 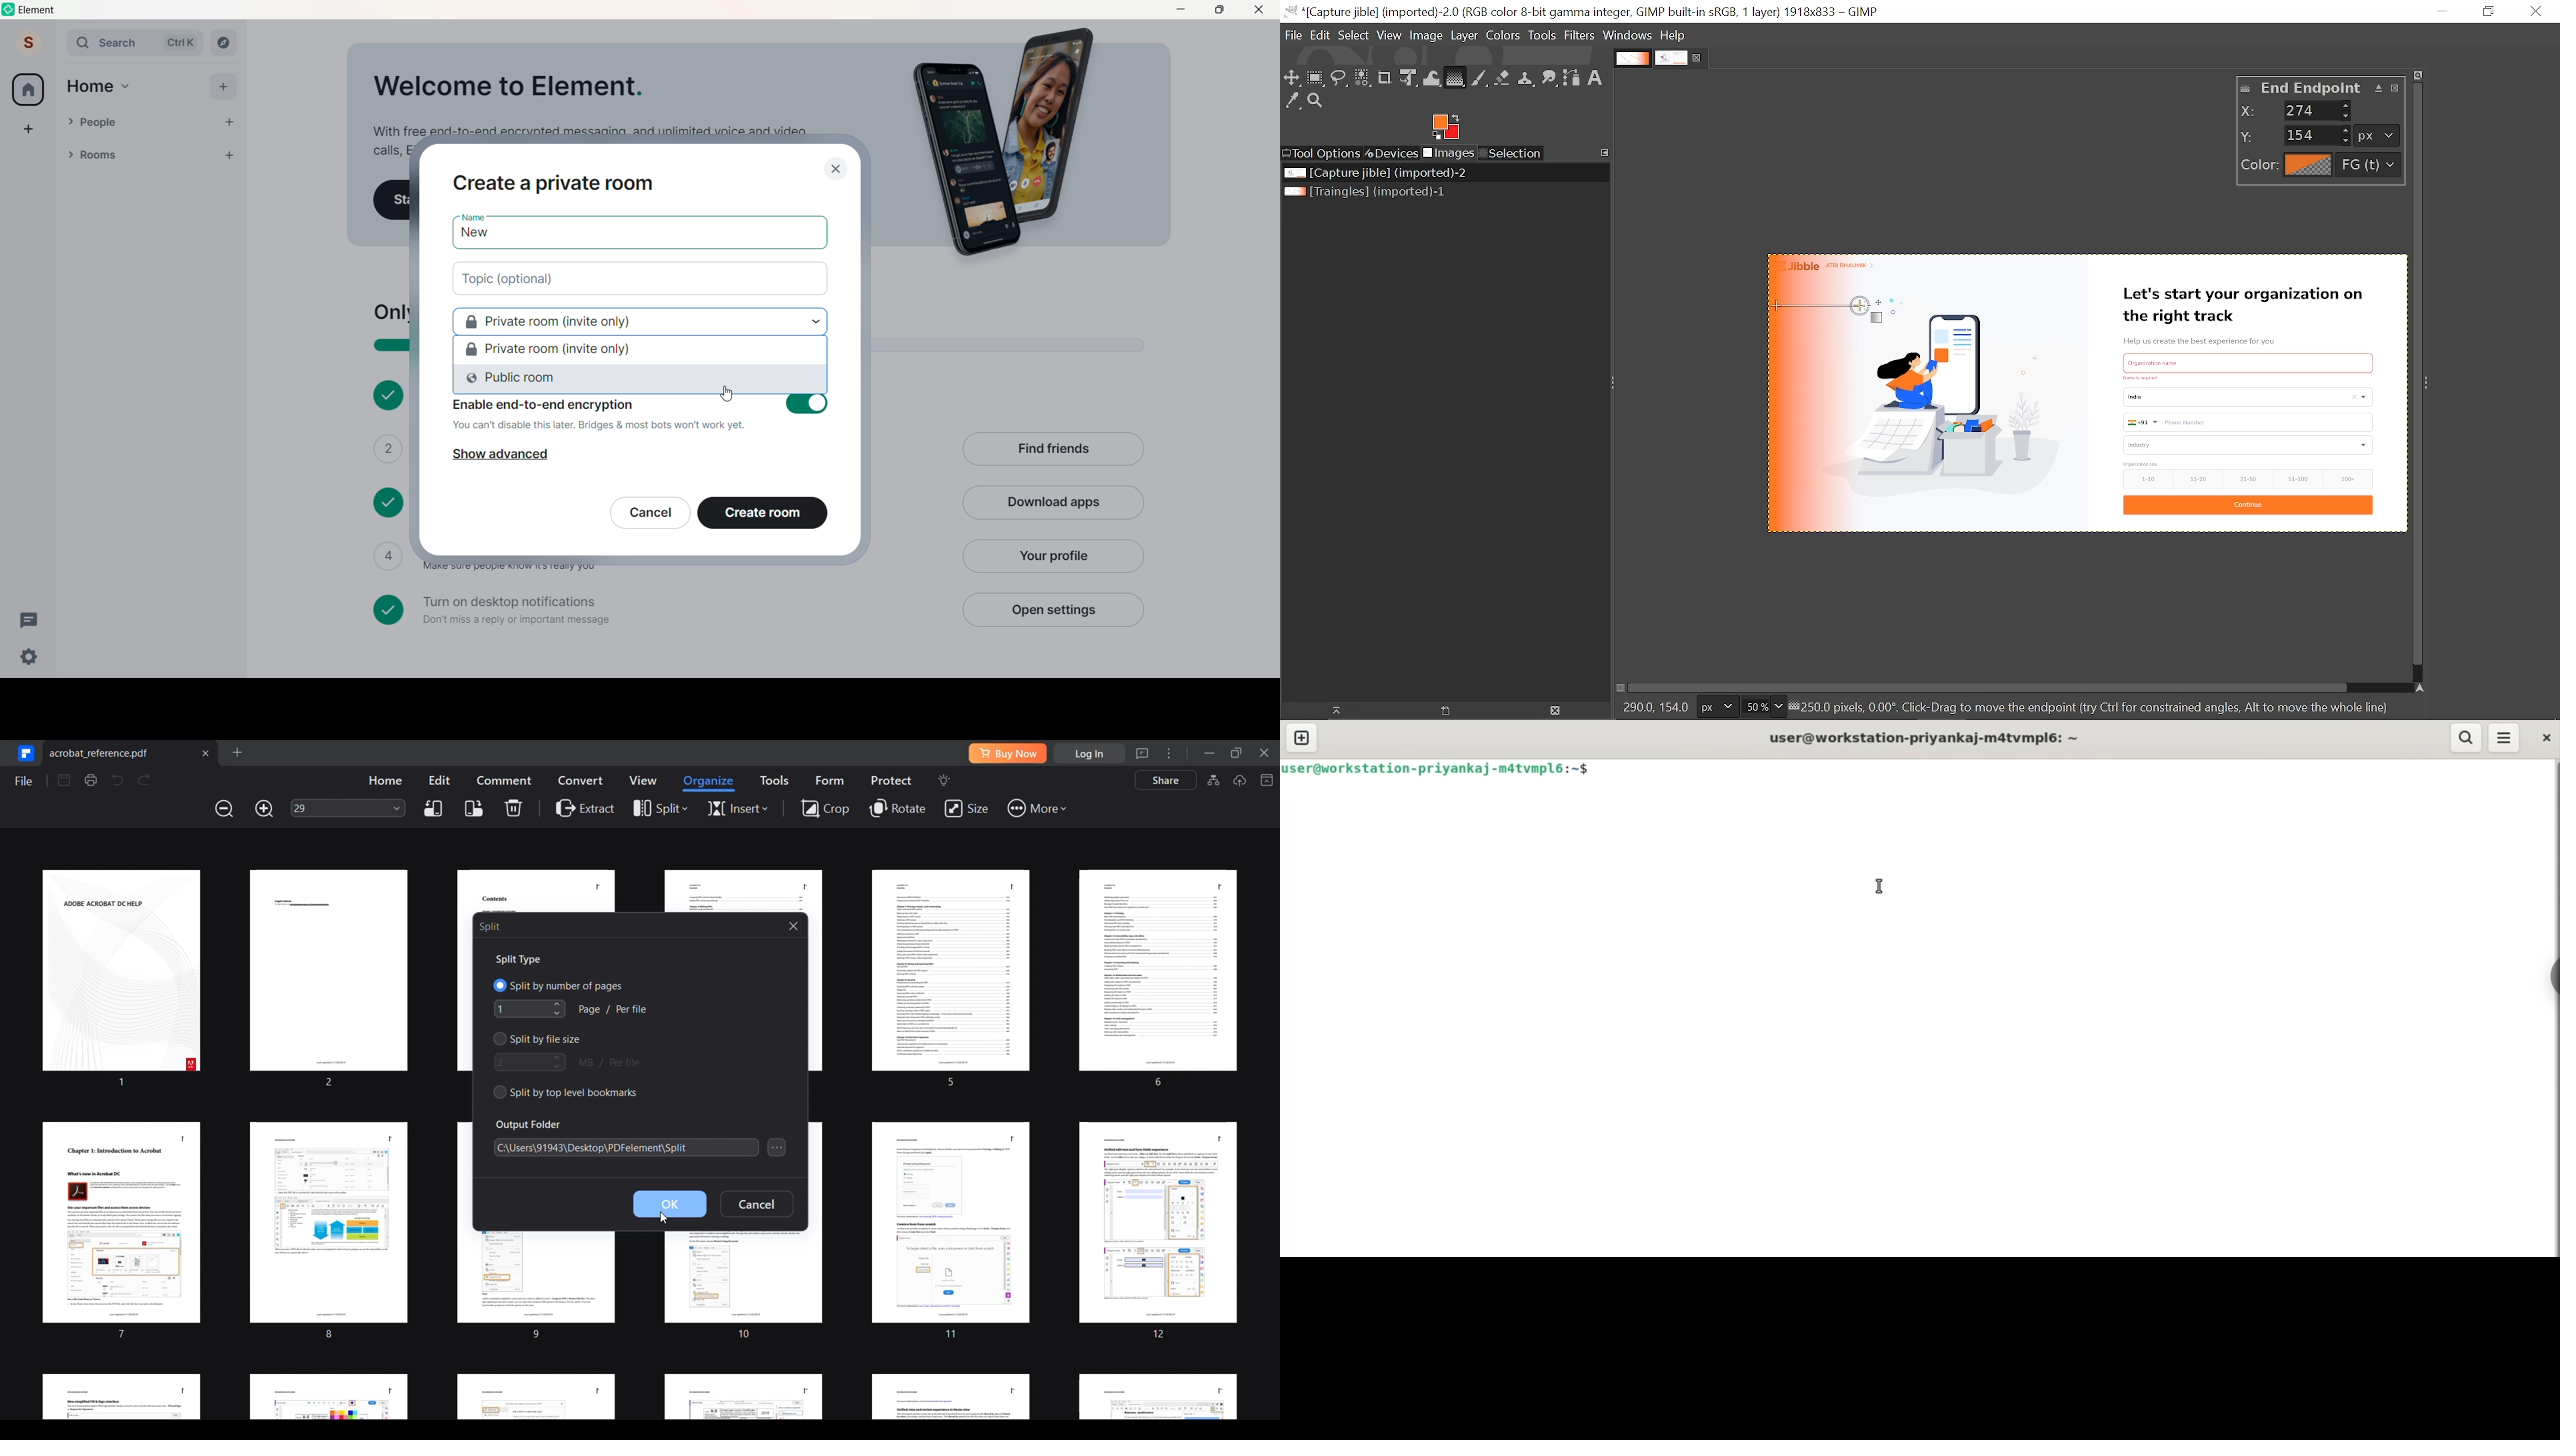 I want to click on Open Settings, so click(x=1052, y=610).